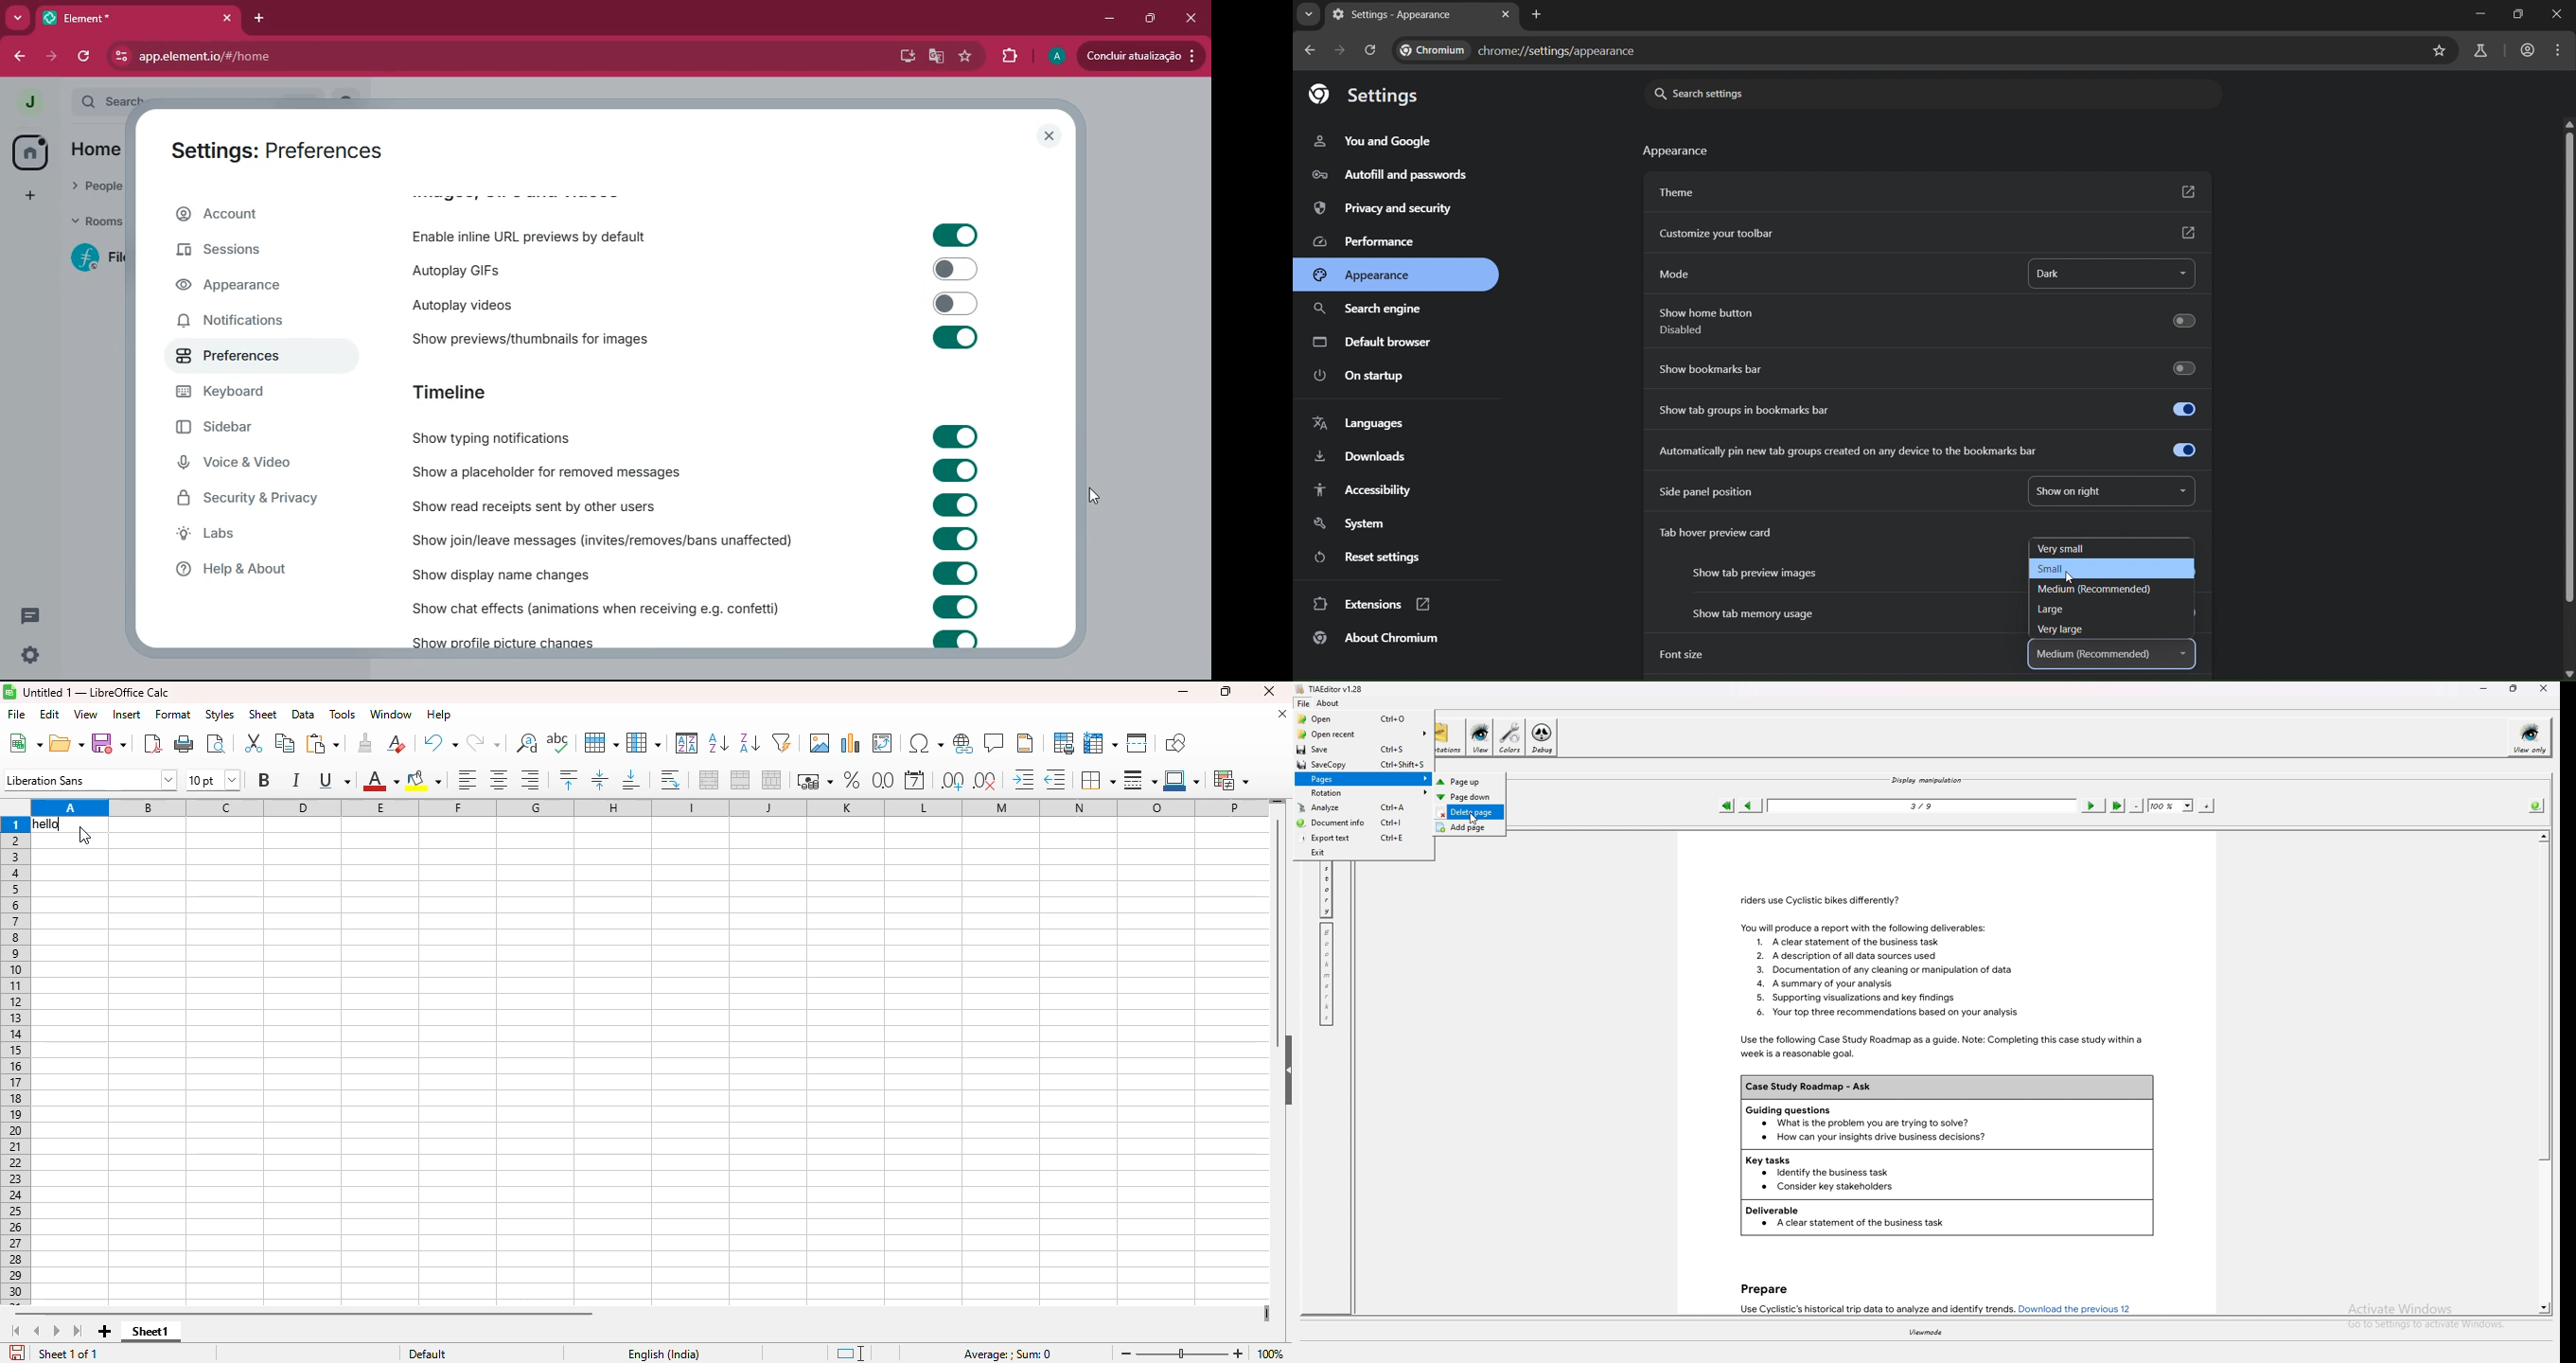  I want to click on merge and center or unmerge cells depending on the current toggle state, so click(710, 779).